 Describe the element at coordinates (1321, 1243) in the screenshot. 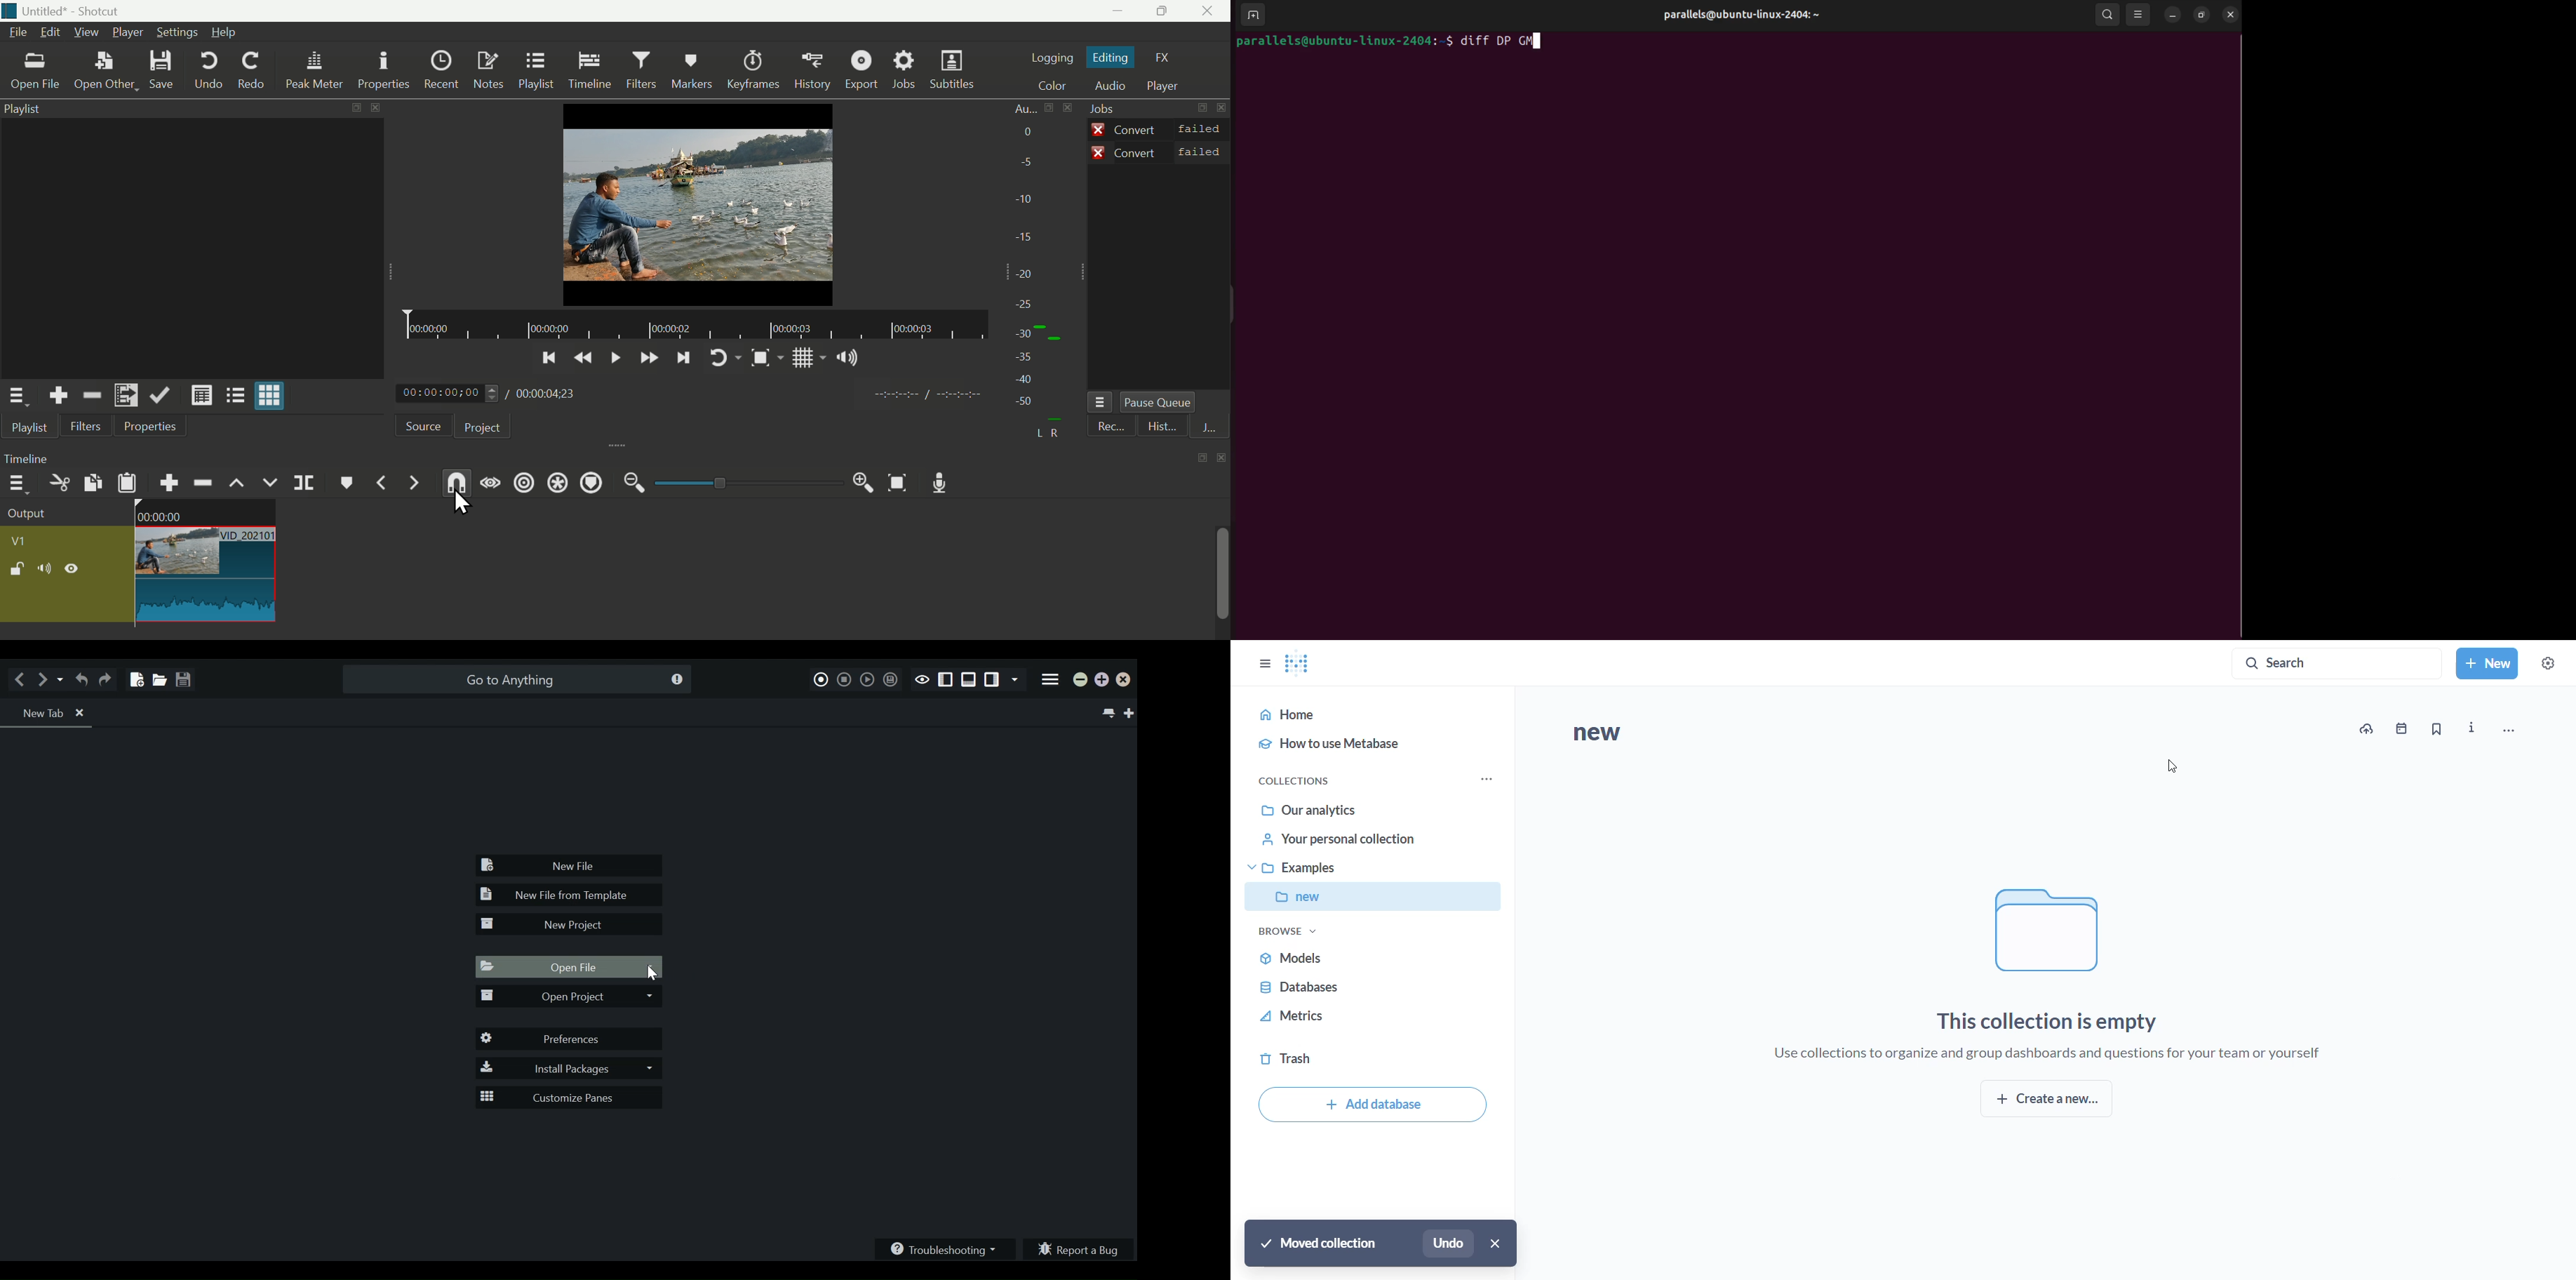

I see `moved collection` at that location.